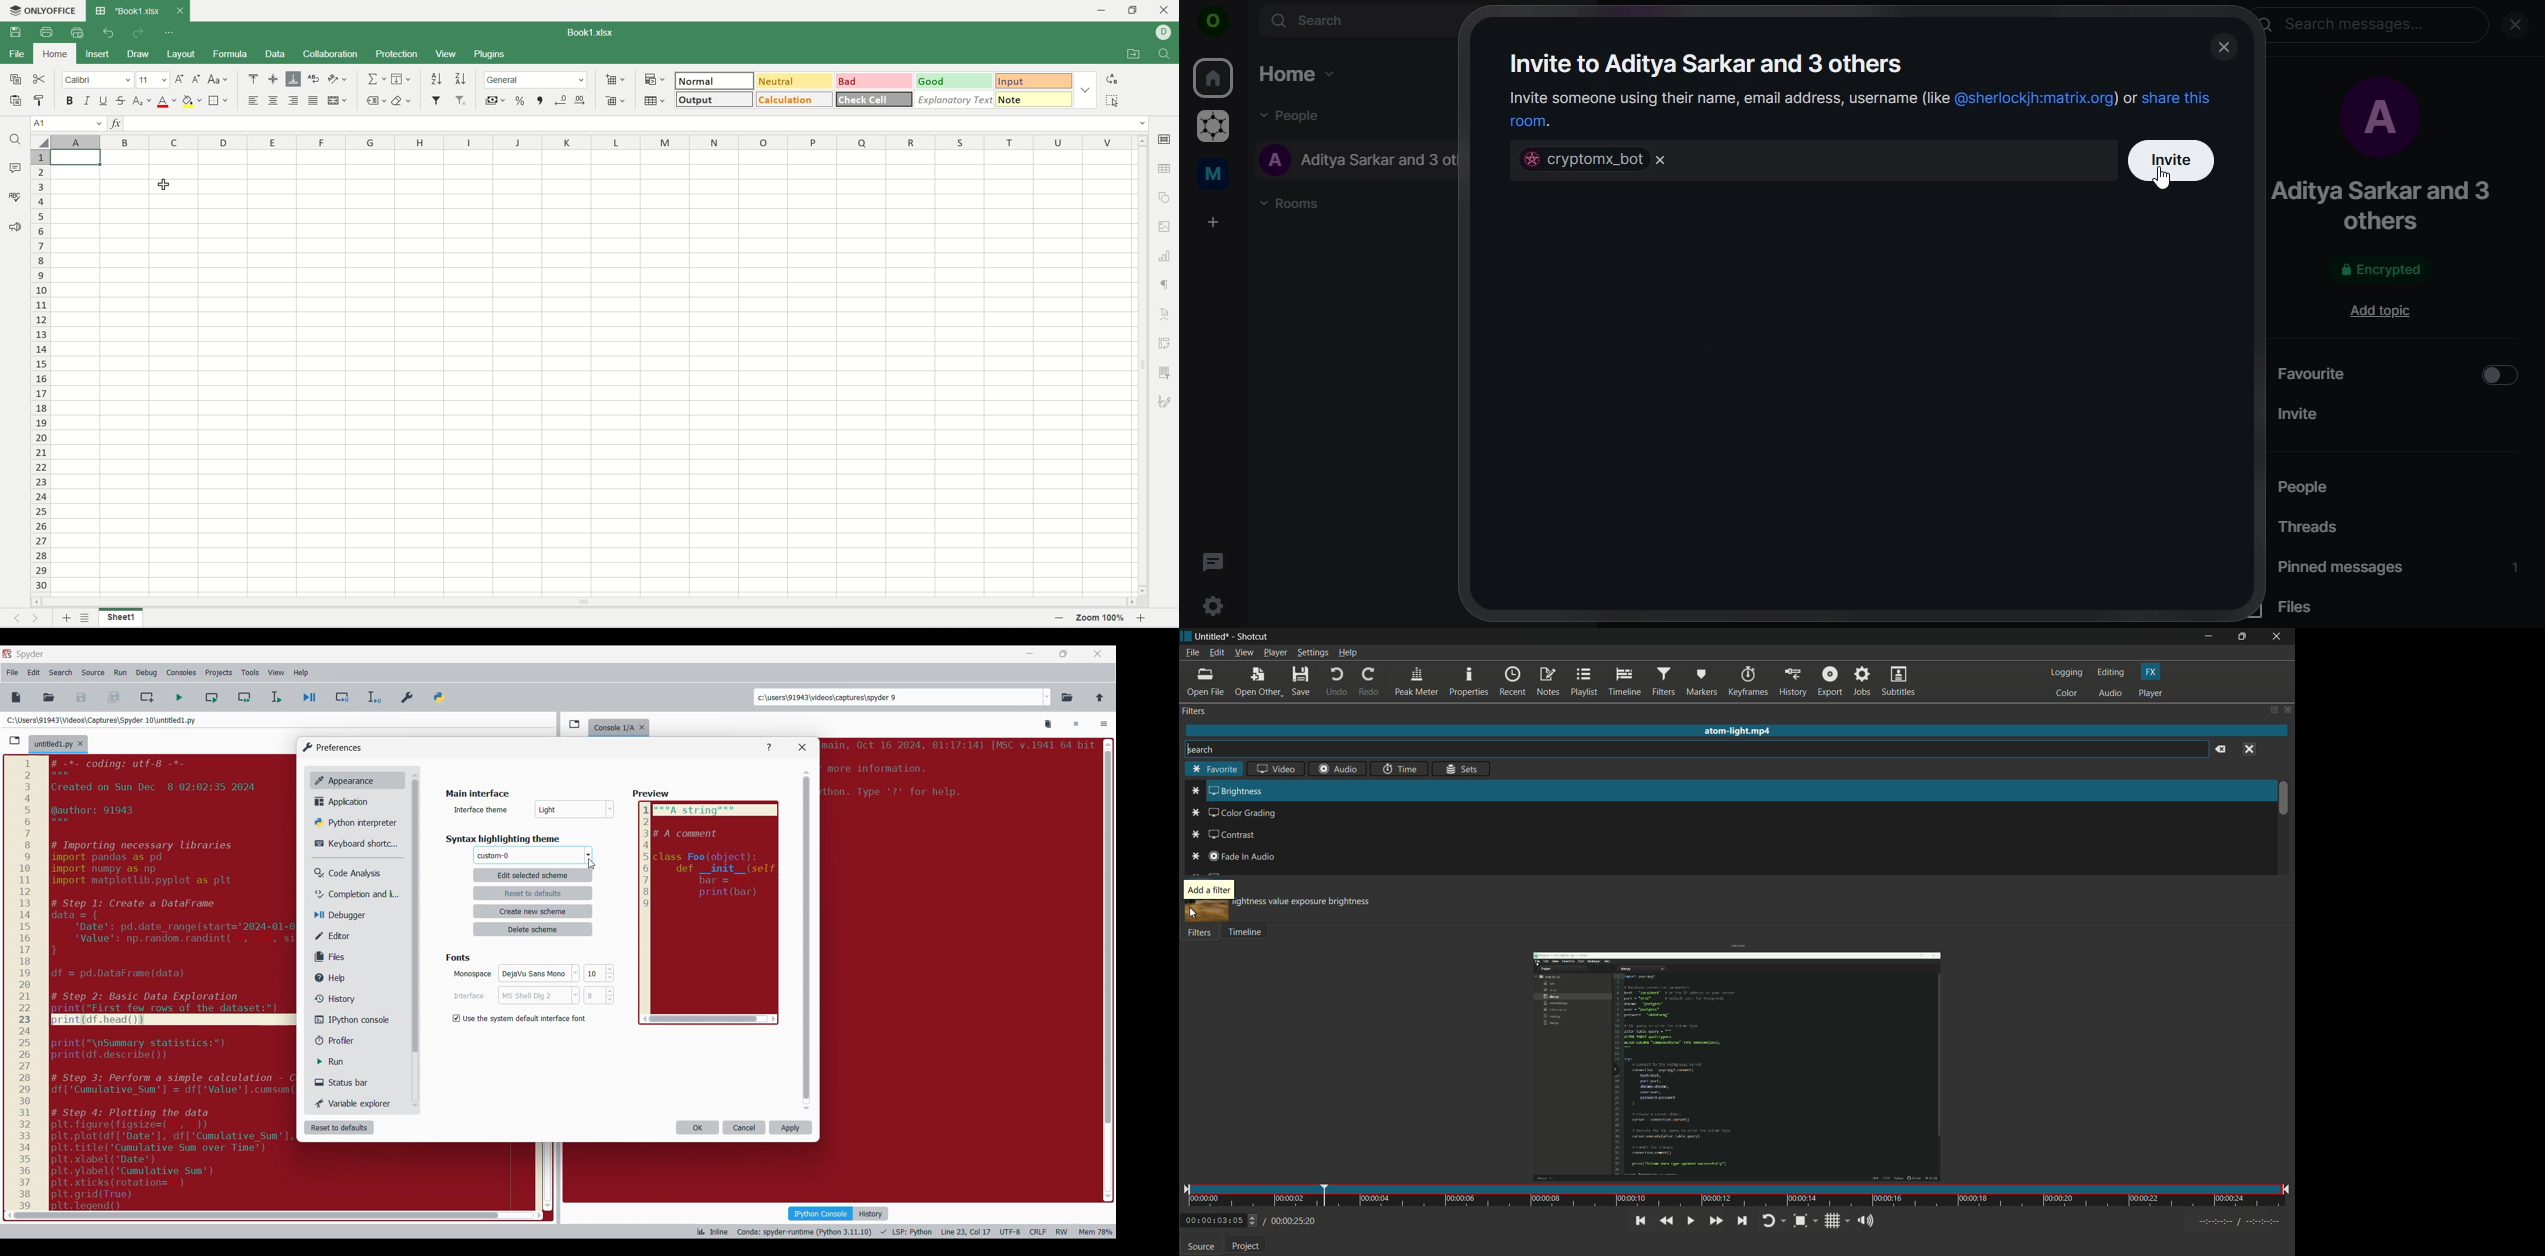 This screenshot has width=2548, height=1260. What do you see at coordinates (377, 79) in the screenshot?
I see `summation` at bounding box center [377, 79].